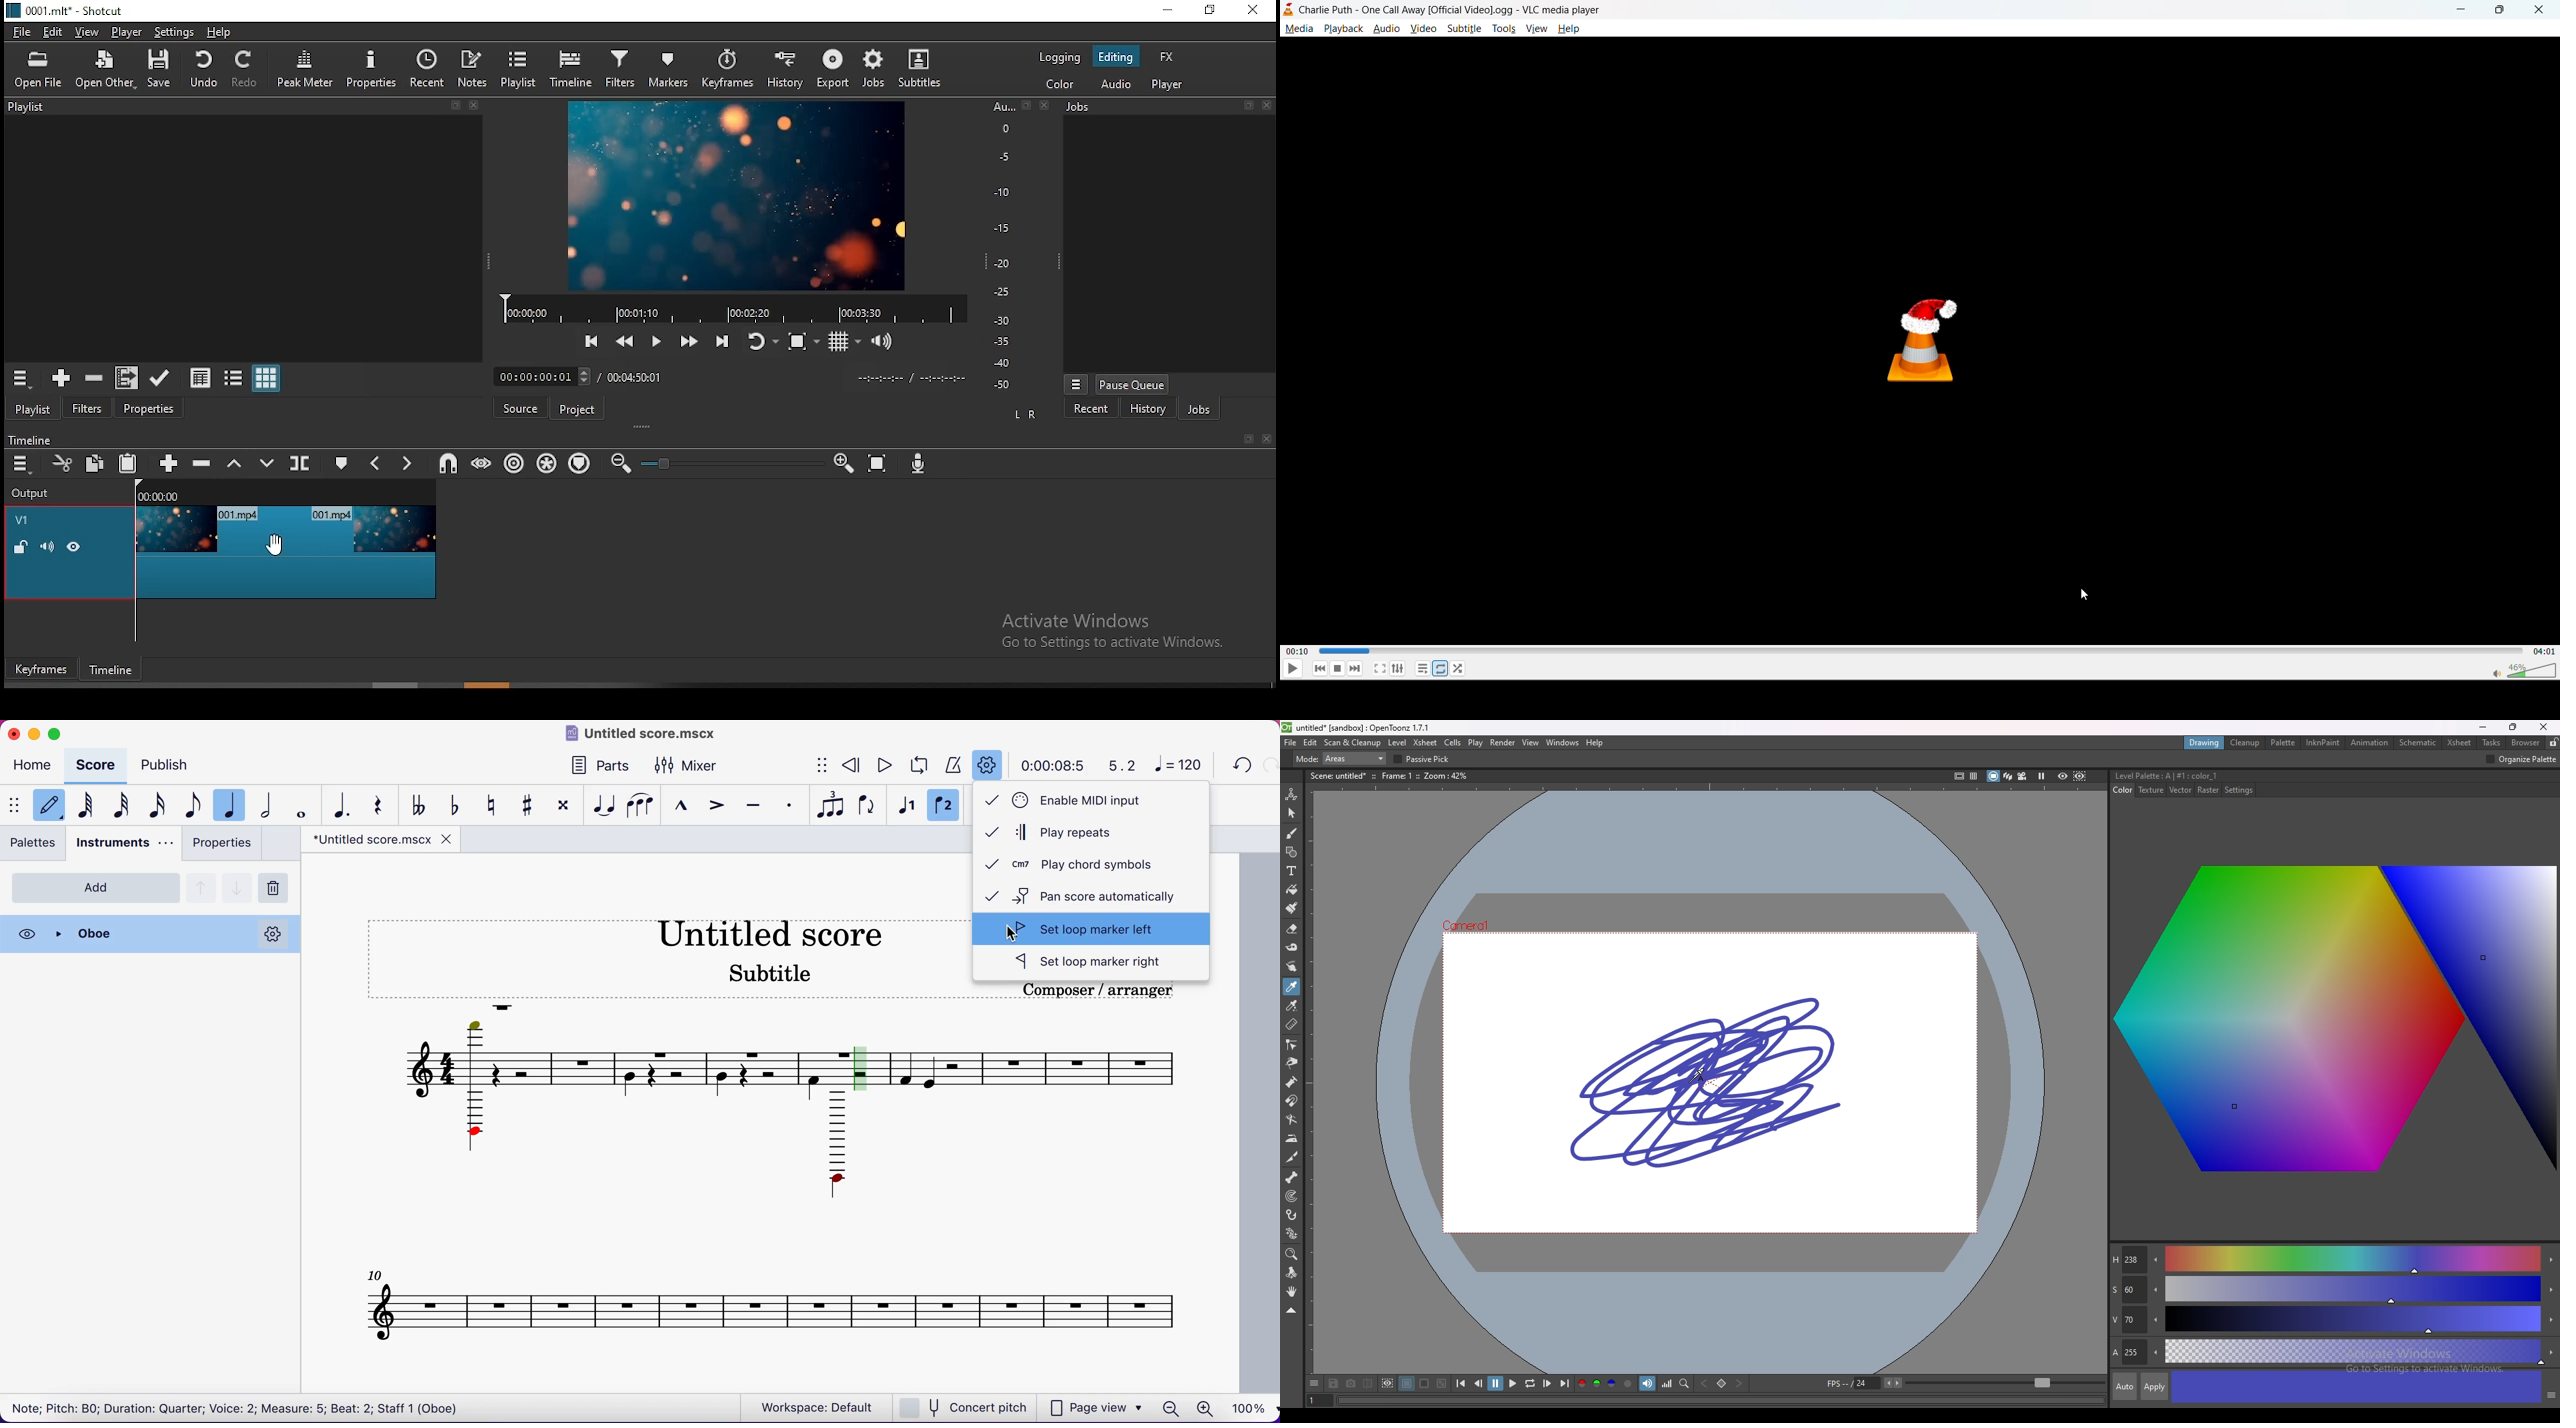  Describe the element at coordinates (833, 806) in the screenshot. I see `tuples` at that location.